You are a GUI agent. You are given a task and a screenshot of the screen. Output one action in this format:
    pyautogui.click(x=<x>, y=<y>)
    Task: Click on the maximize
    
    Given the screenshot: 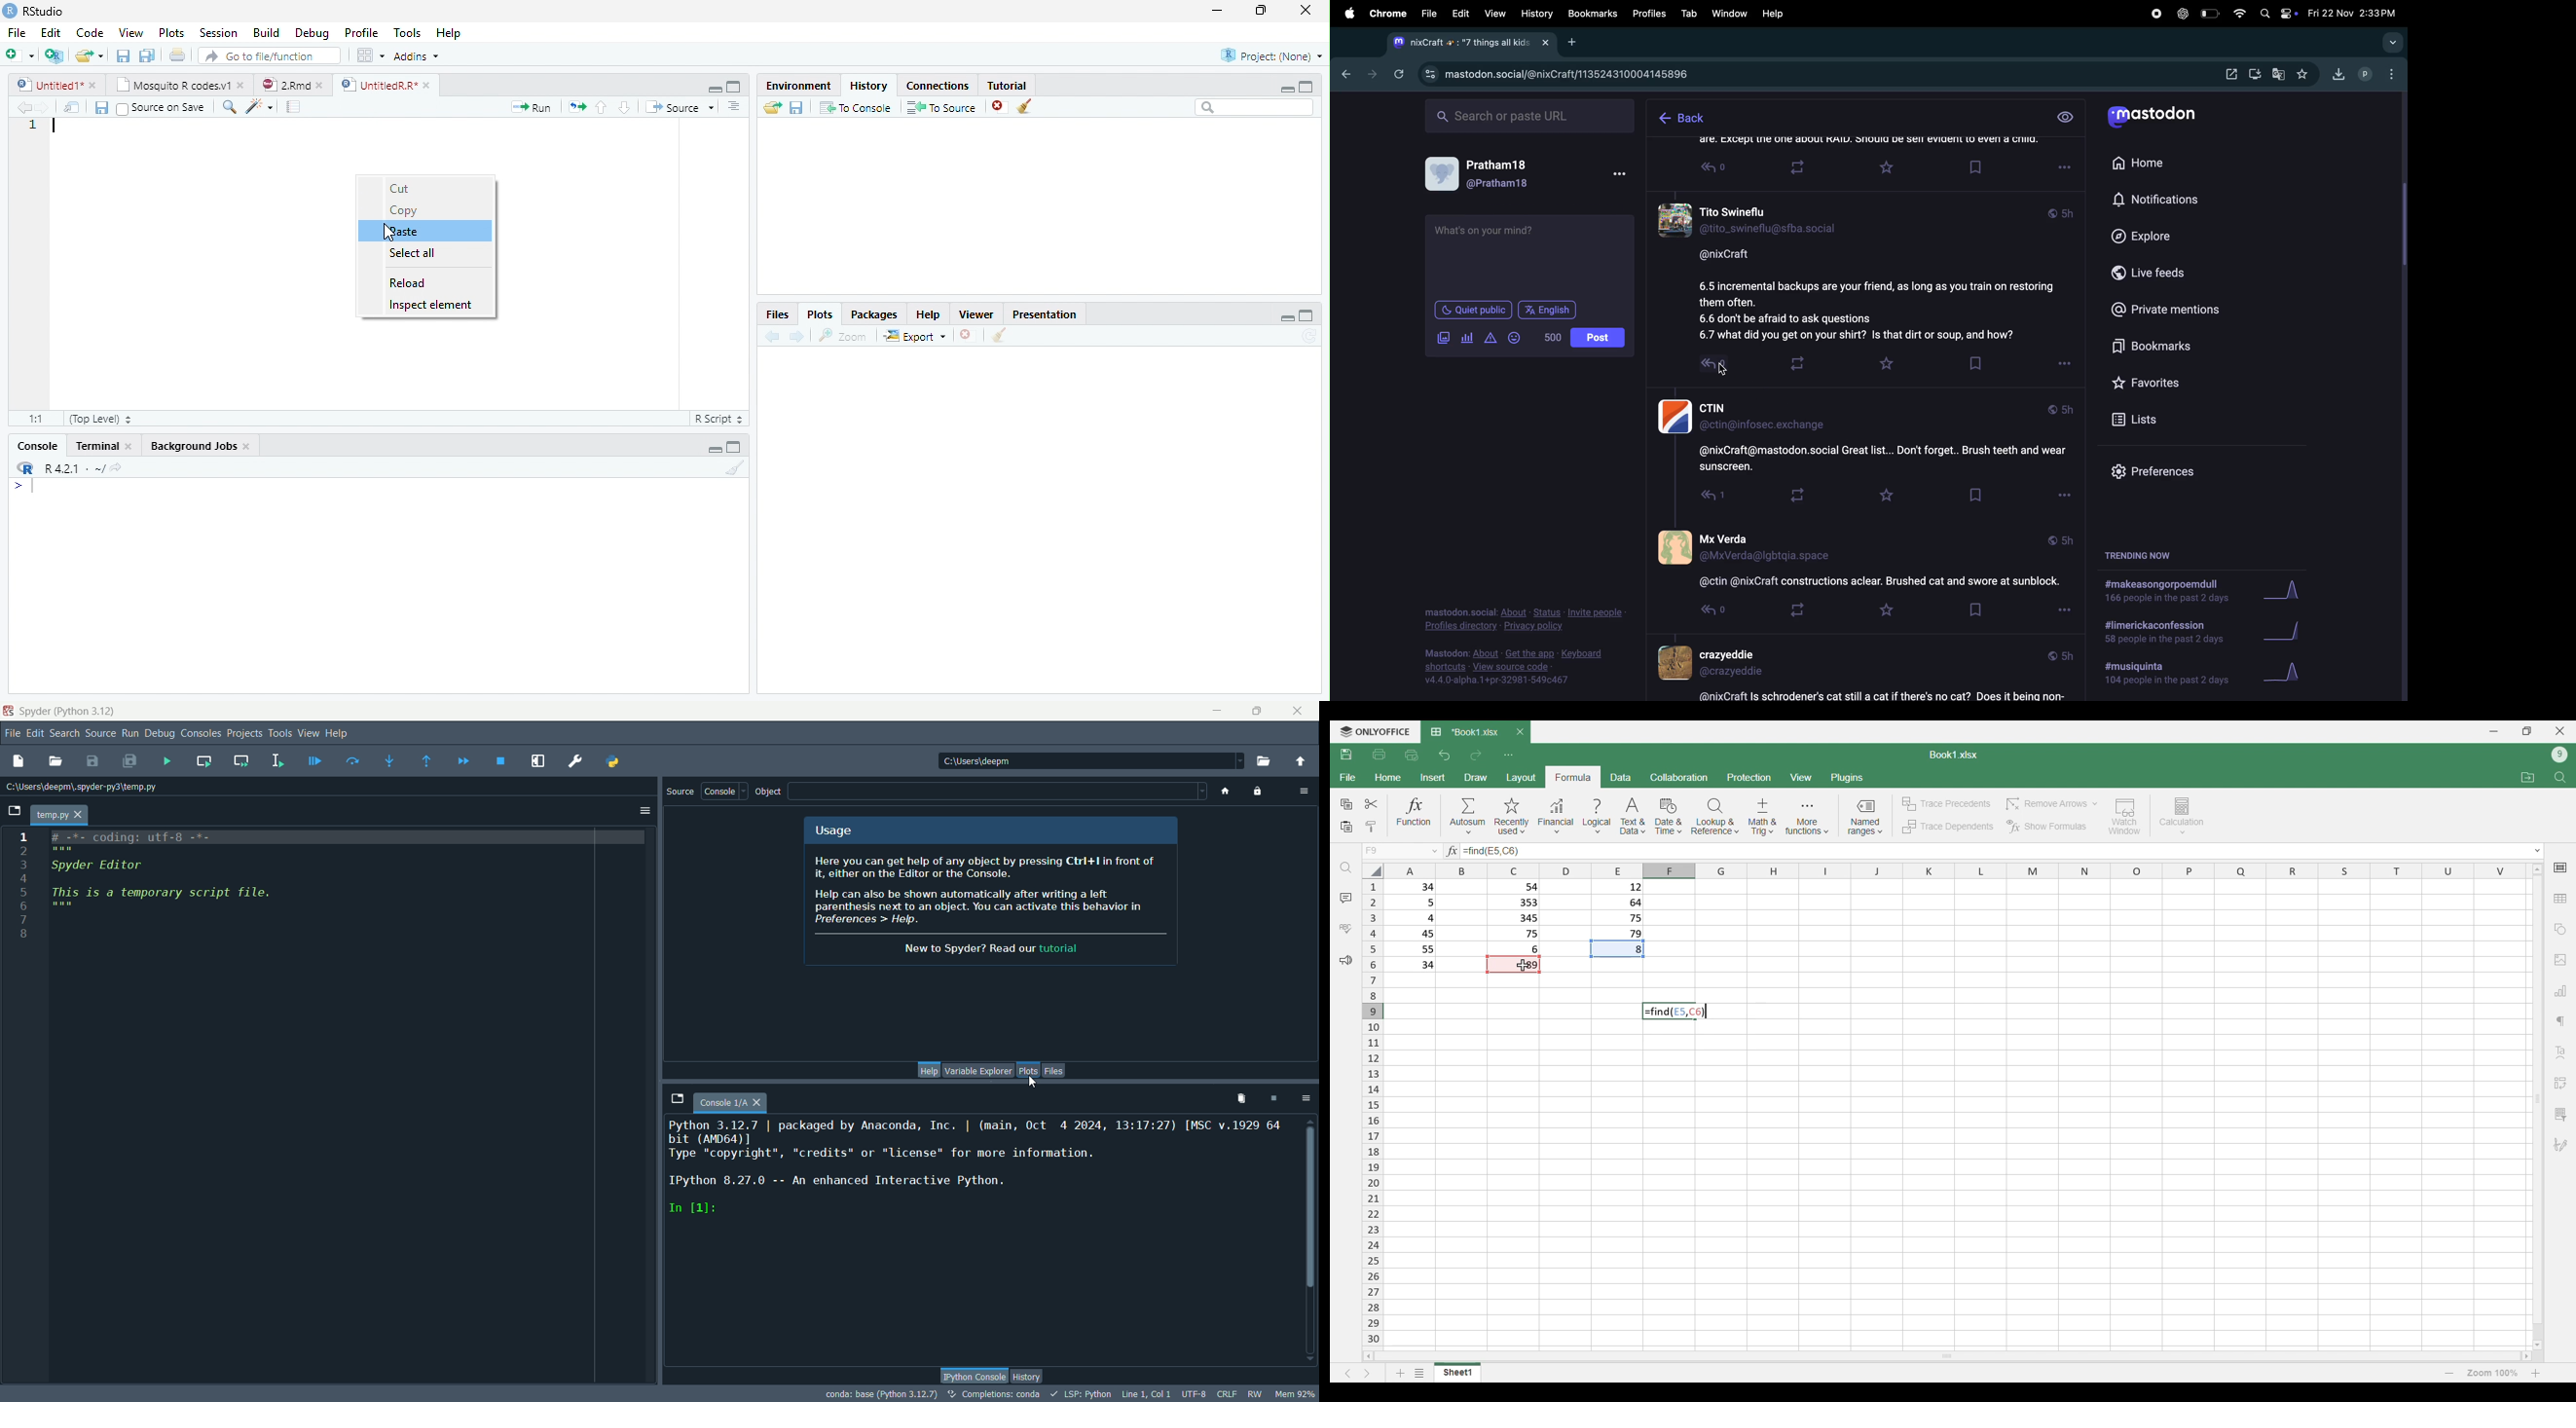 What is the action you would take?
    pyautogui.click(x=1258, y=710)
    